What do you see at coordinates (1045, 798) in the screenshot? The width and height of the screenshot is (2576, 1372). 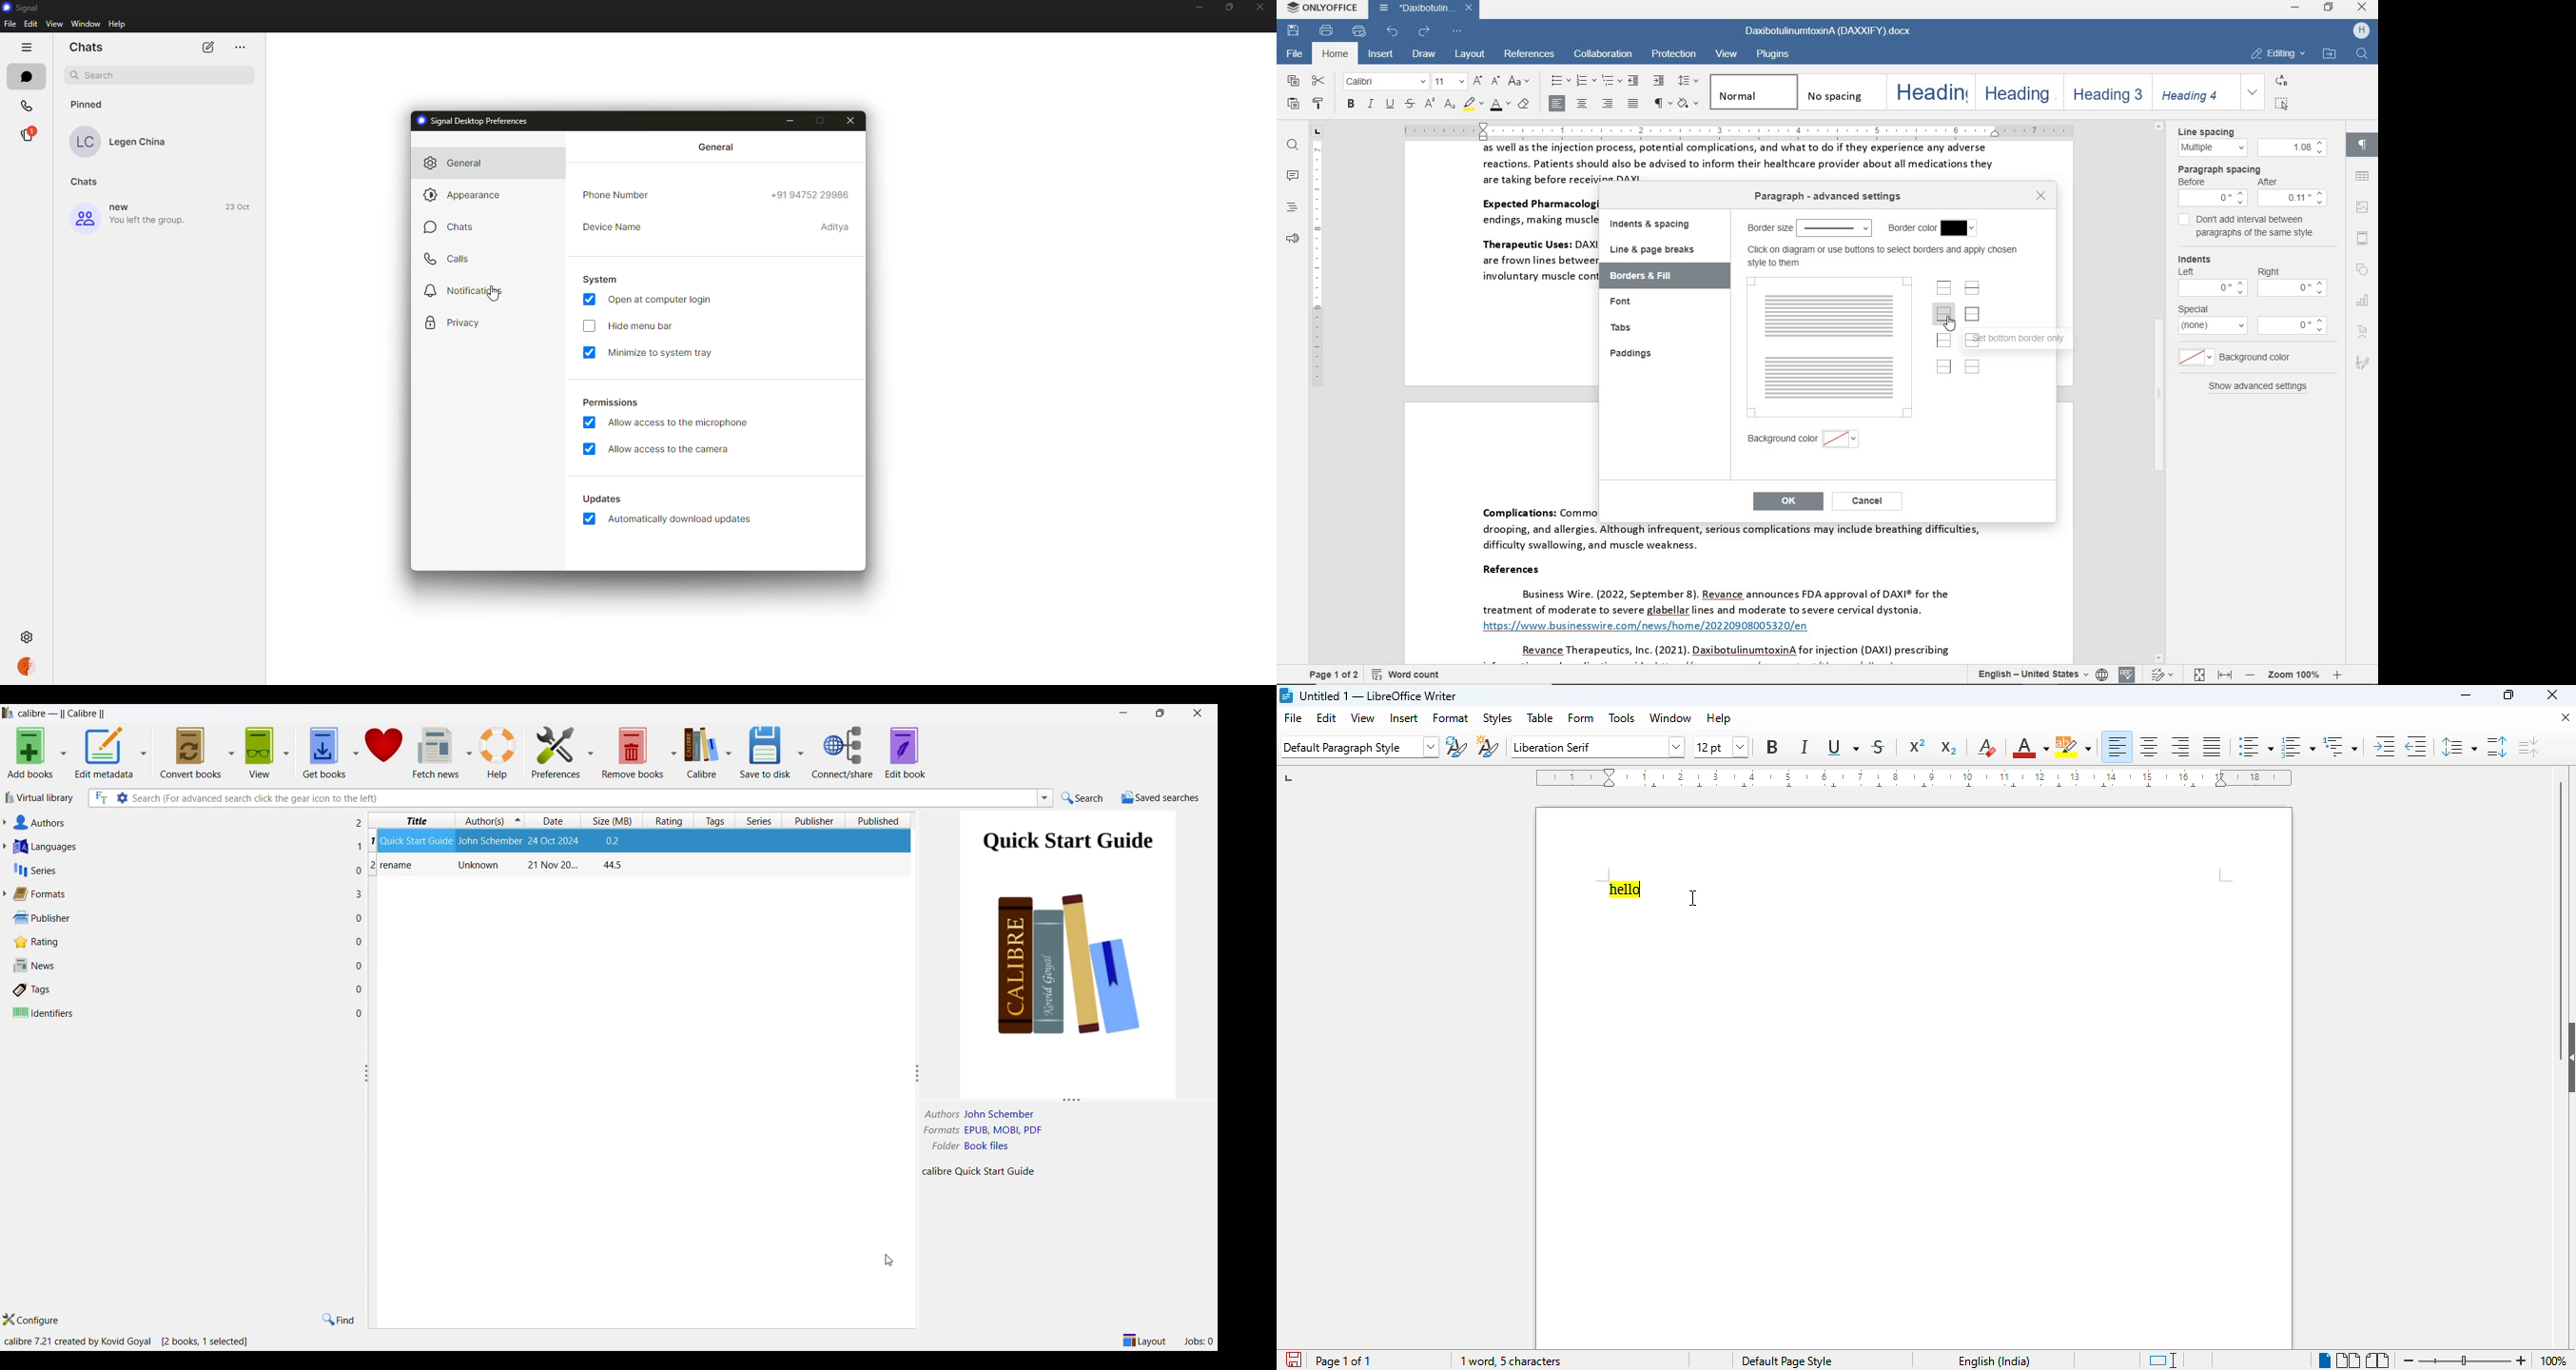 I see `List searches` at bounding box center [1045, 798].